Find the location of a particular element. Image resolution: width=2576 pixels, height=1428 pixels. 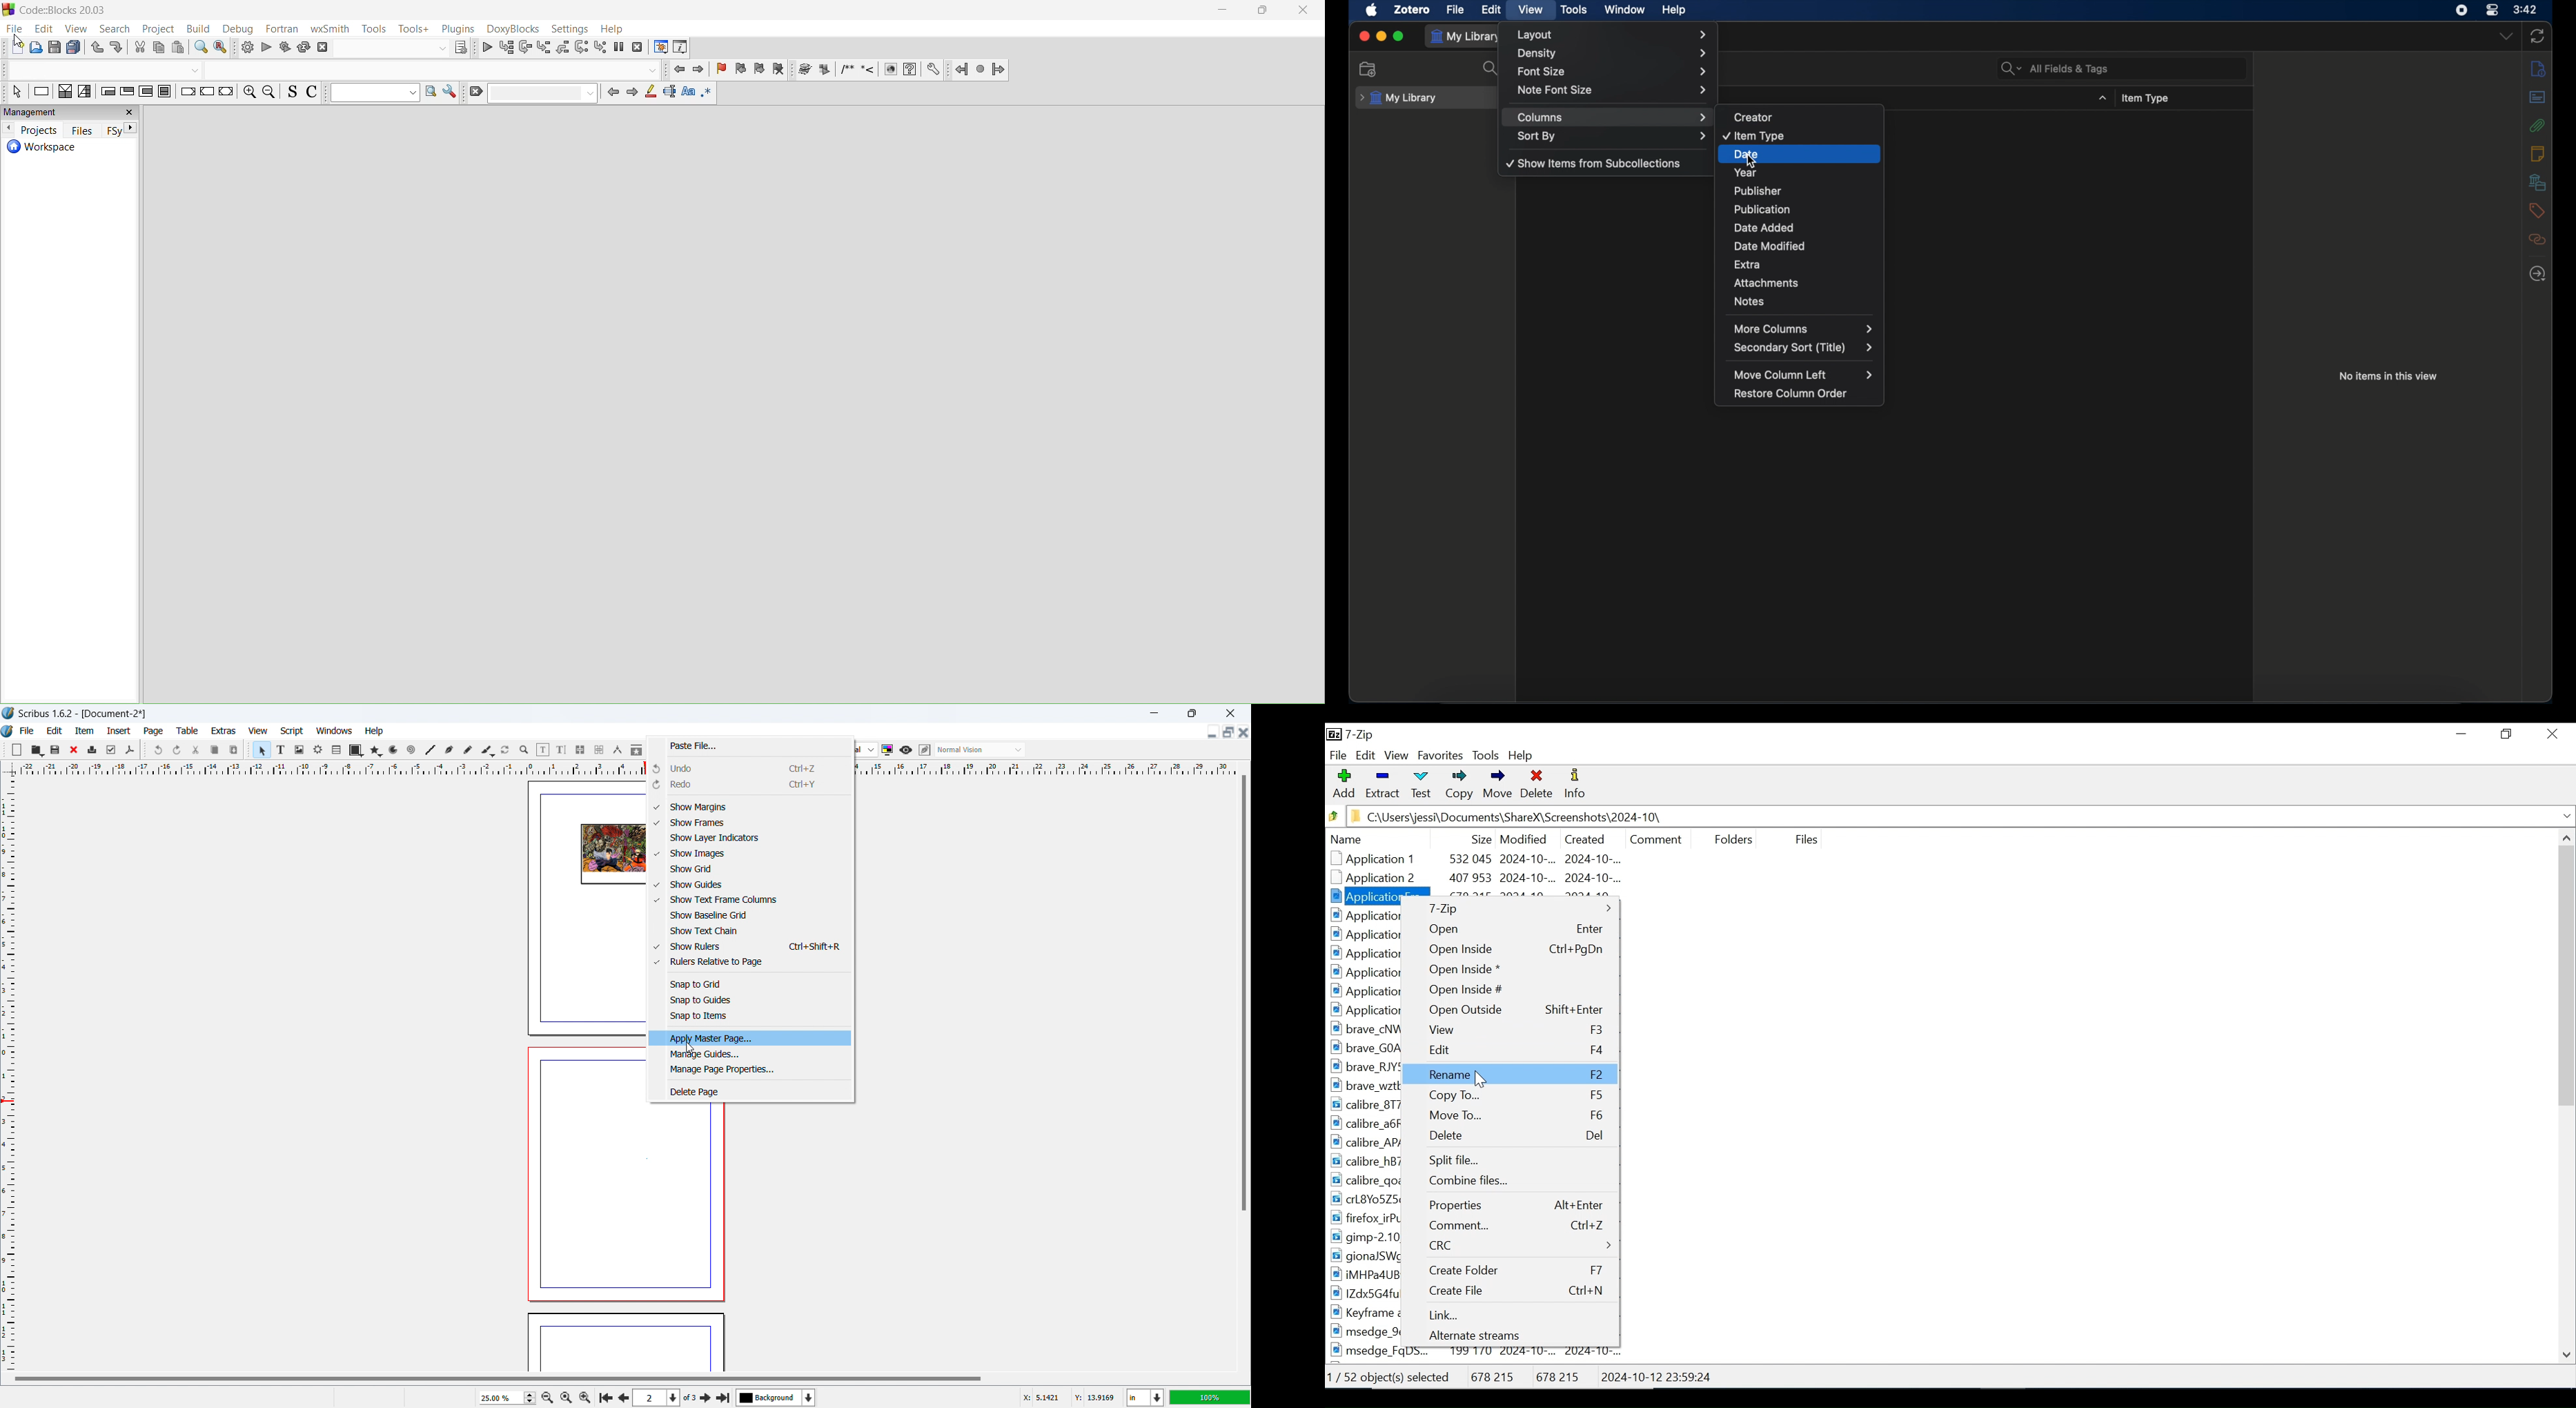

show baseline grid toggle is located at coordinates (751, 915).